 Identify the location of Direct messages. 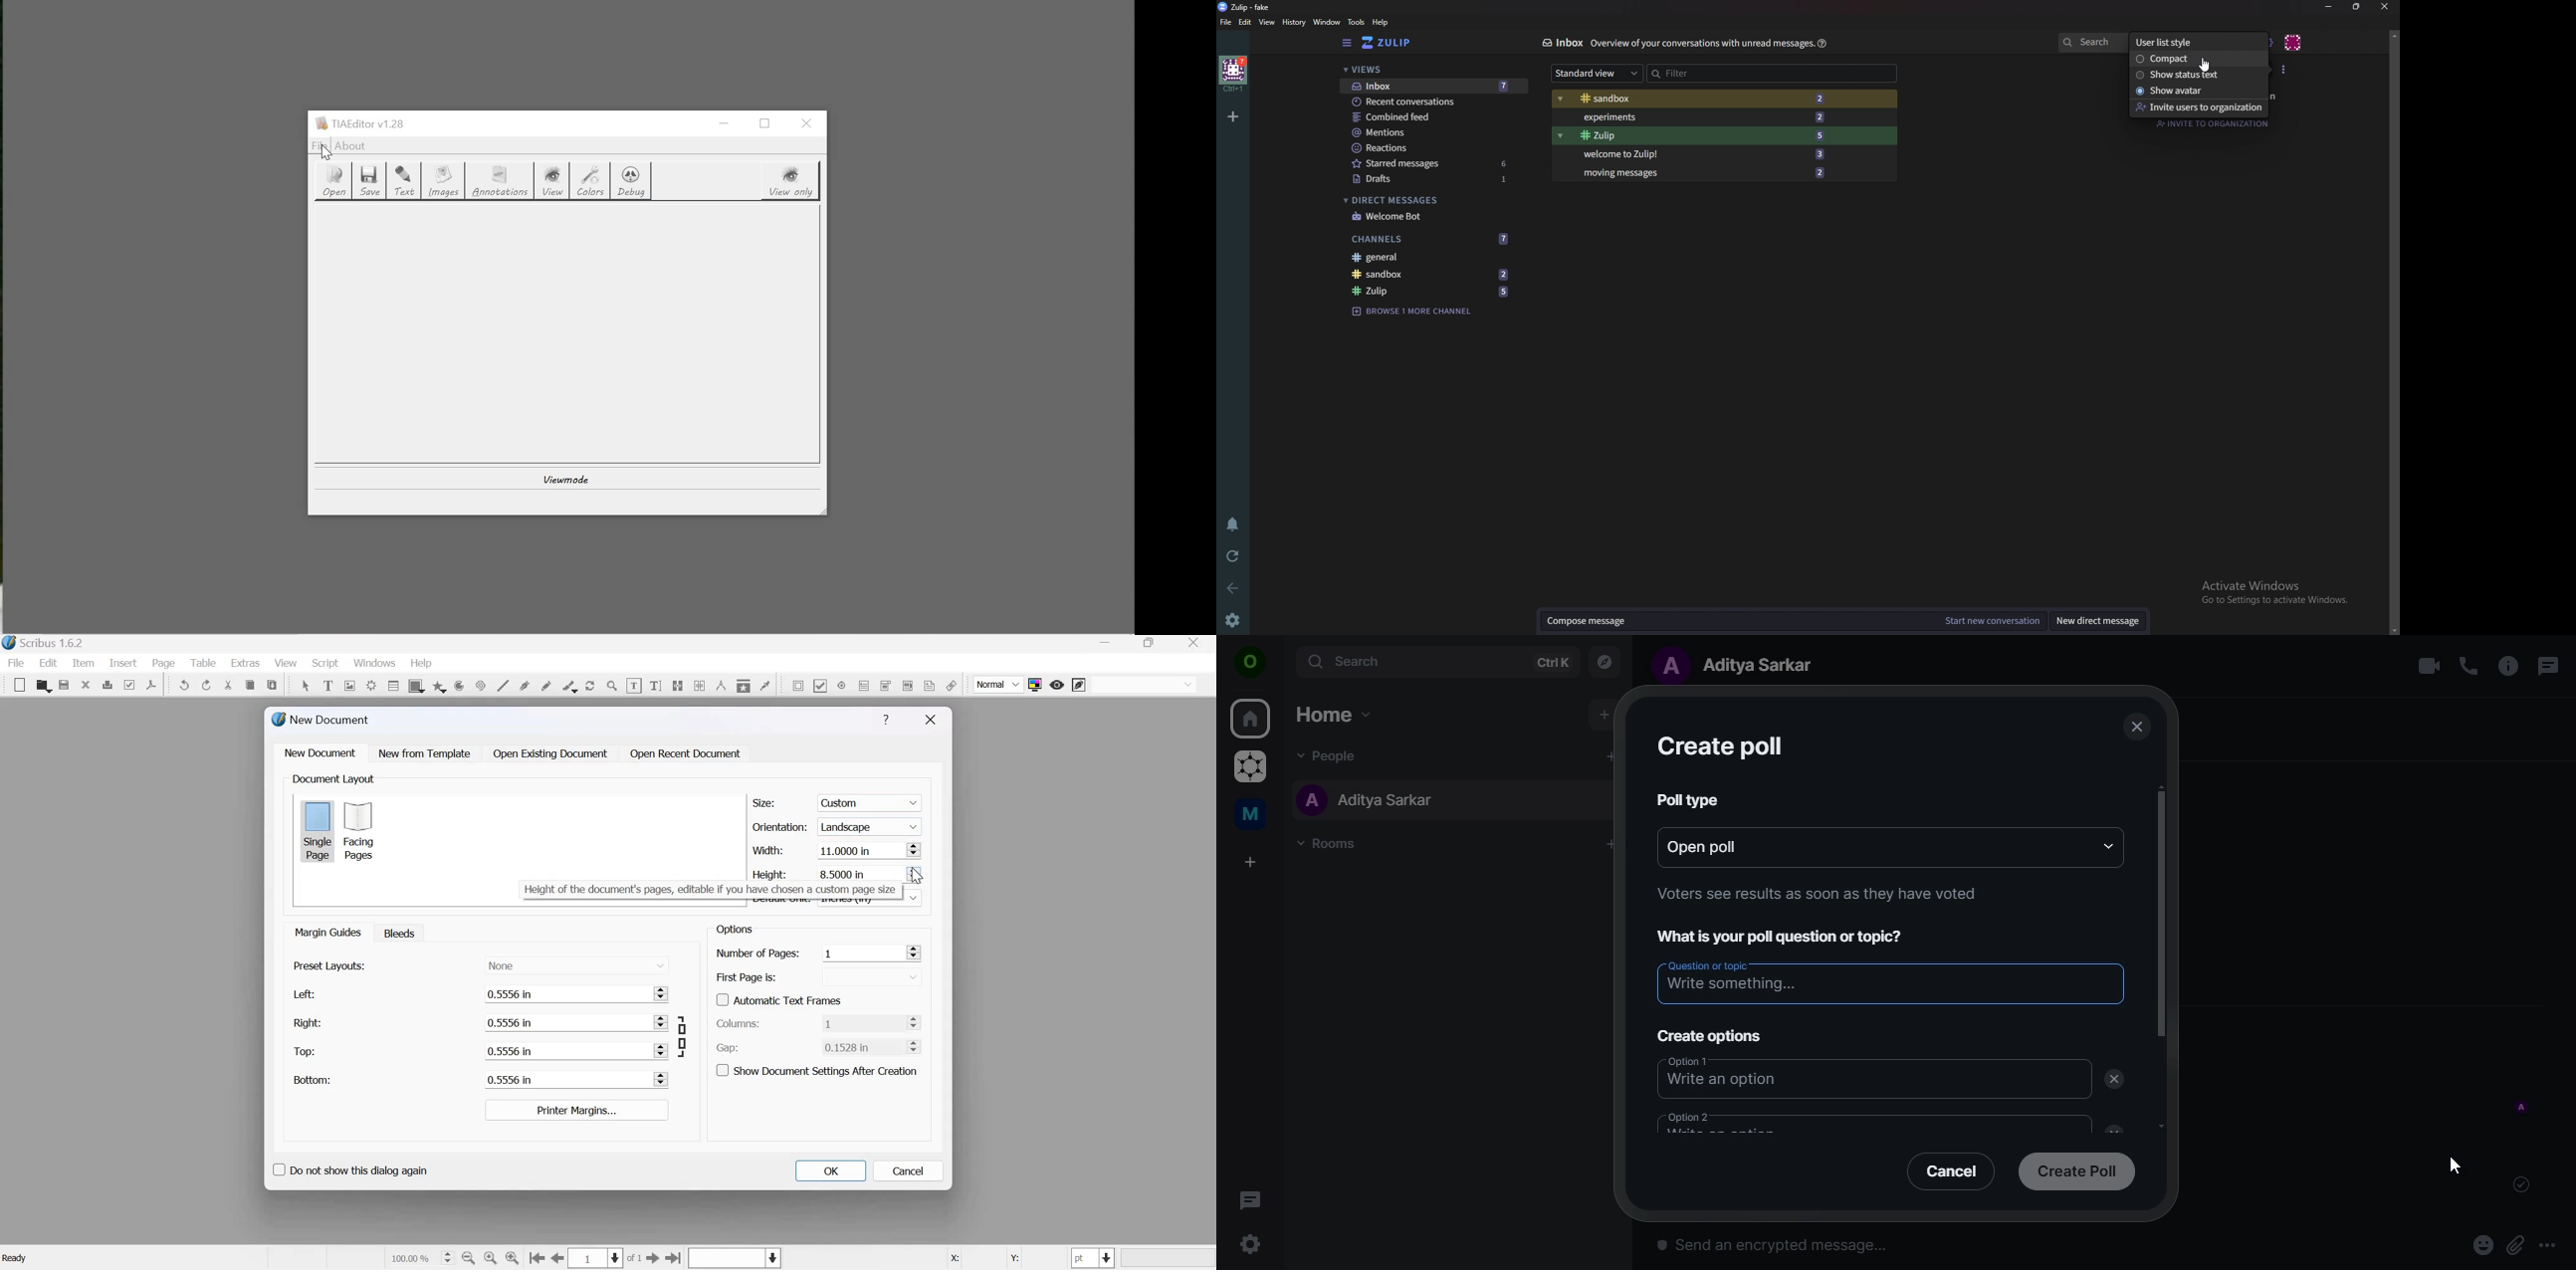
(1430, 199).